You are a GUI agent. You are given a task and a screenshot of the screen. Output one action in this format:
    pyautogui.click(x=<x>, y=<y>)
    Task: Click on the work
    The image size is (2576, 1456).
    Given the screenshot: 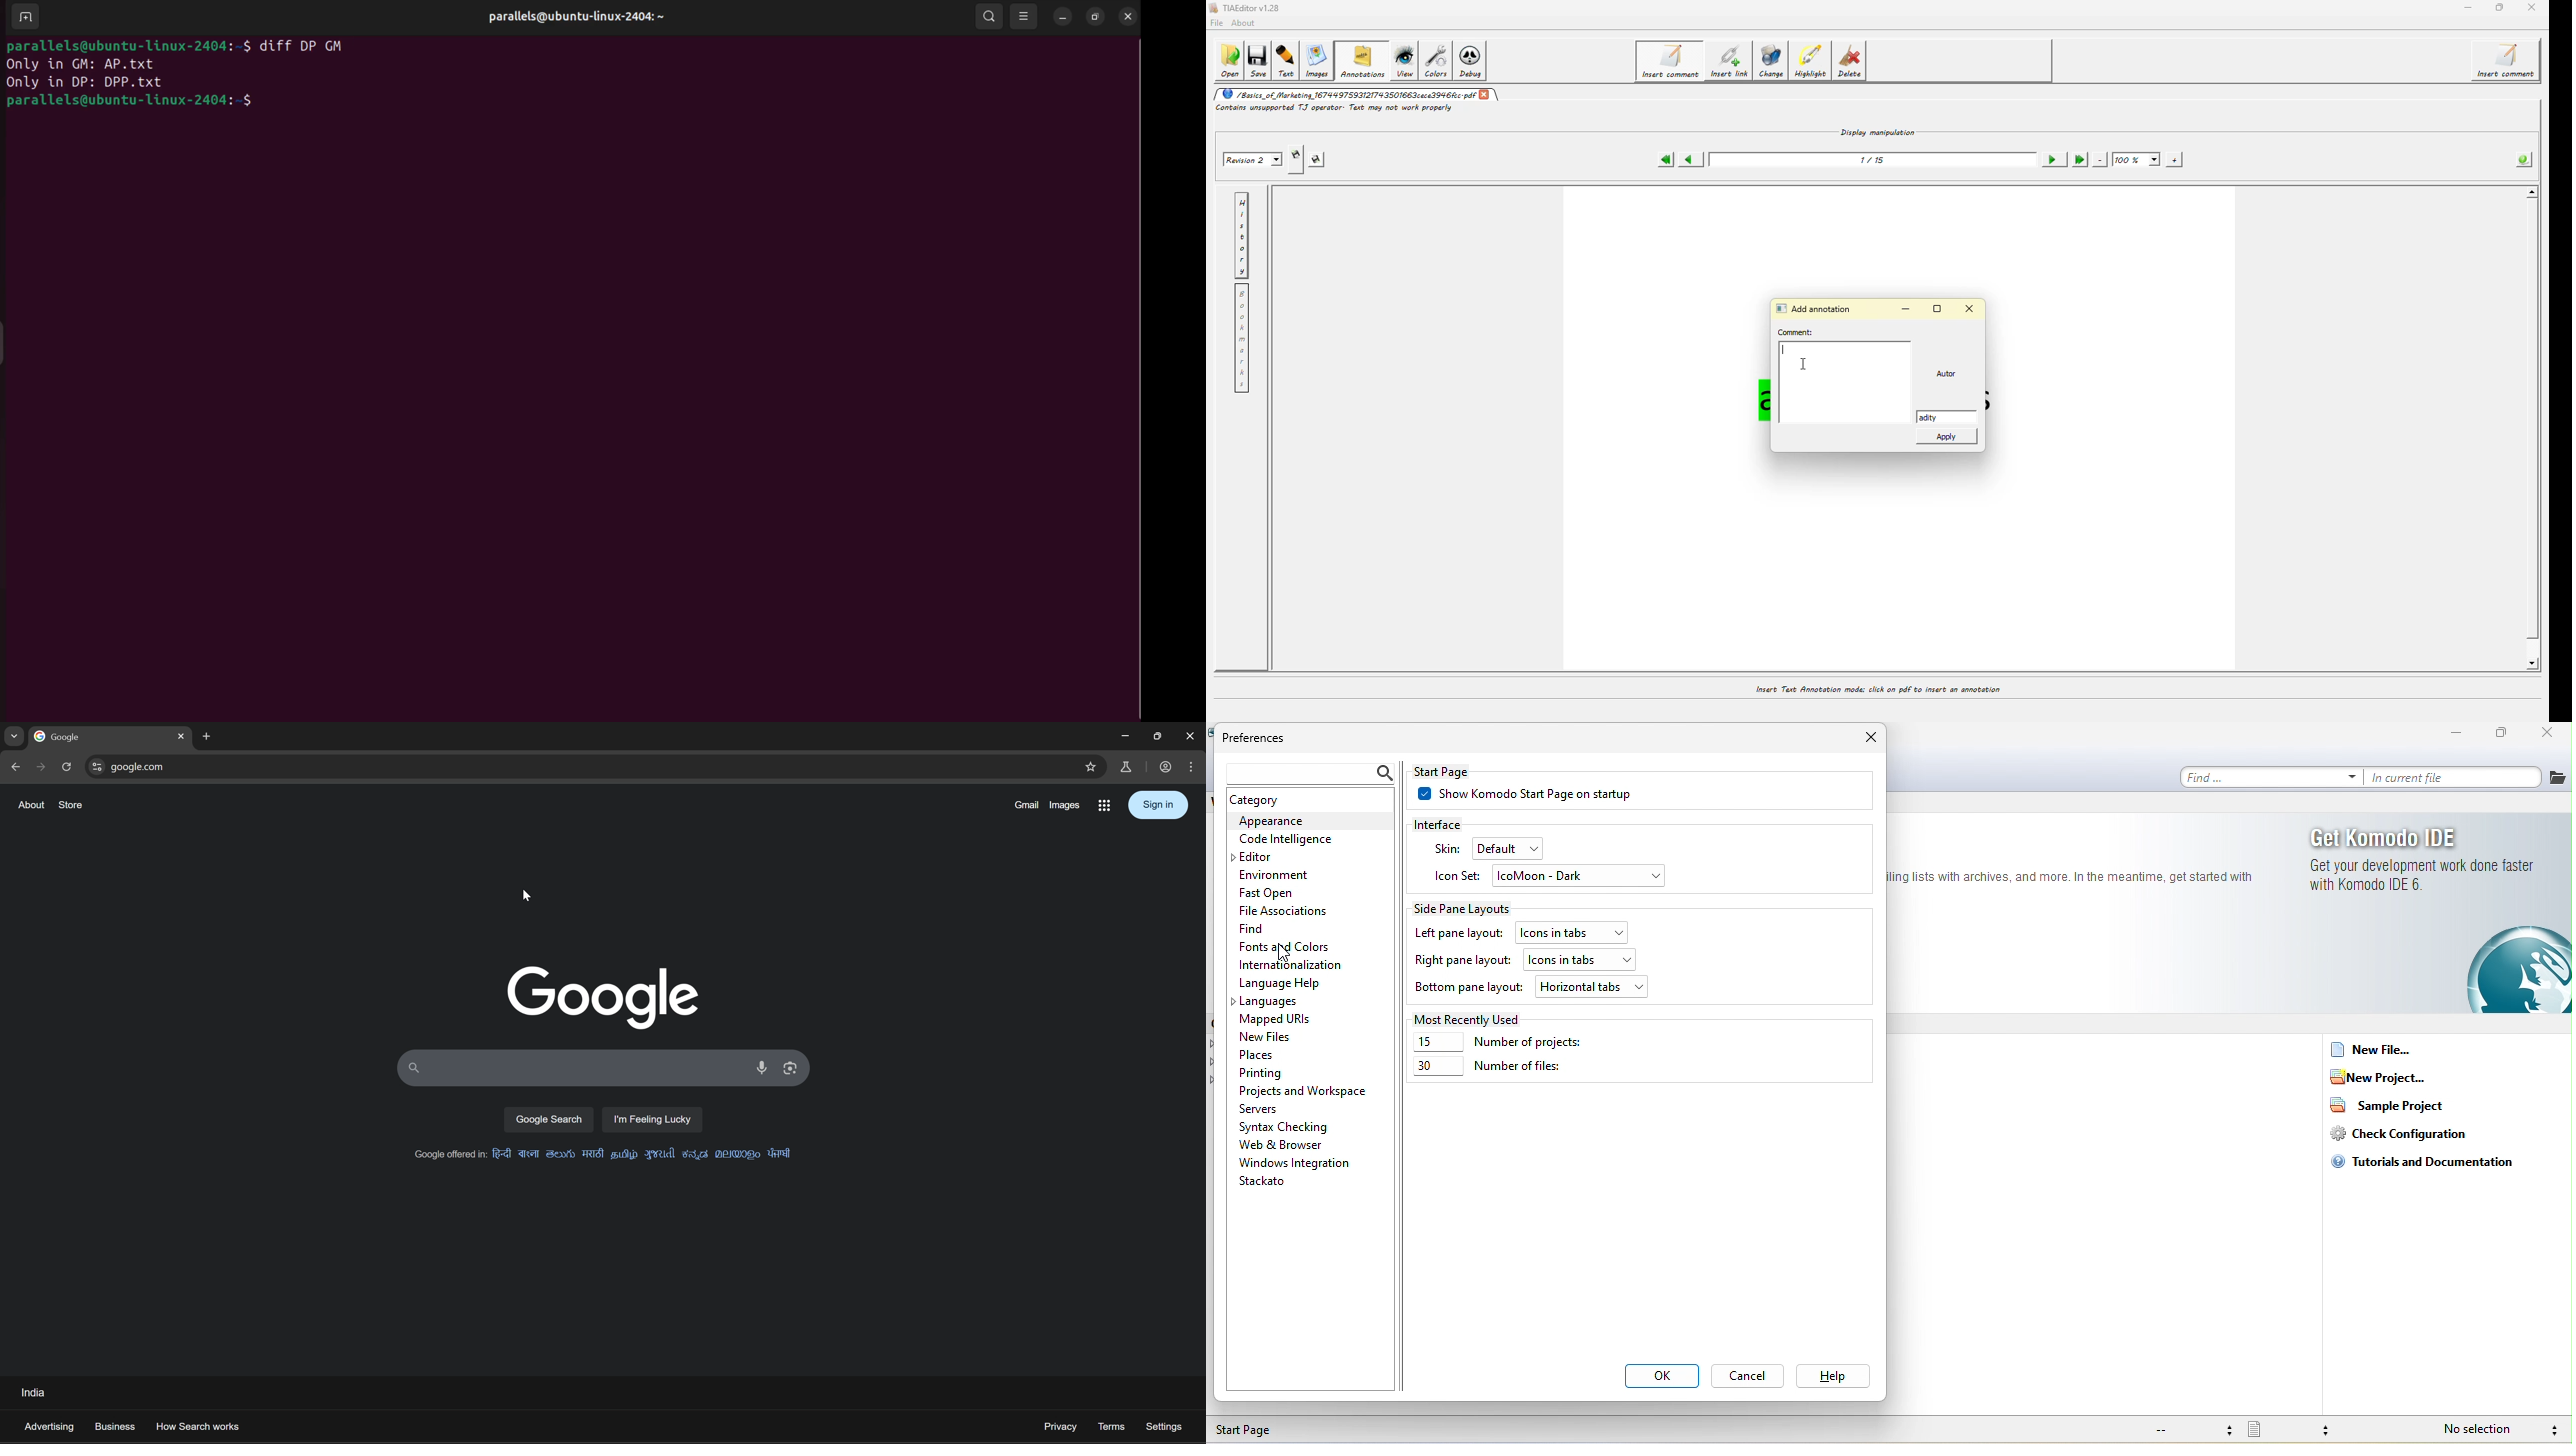 What is the action you would take?
    pyautogui.click(x=1166, y=766)
    